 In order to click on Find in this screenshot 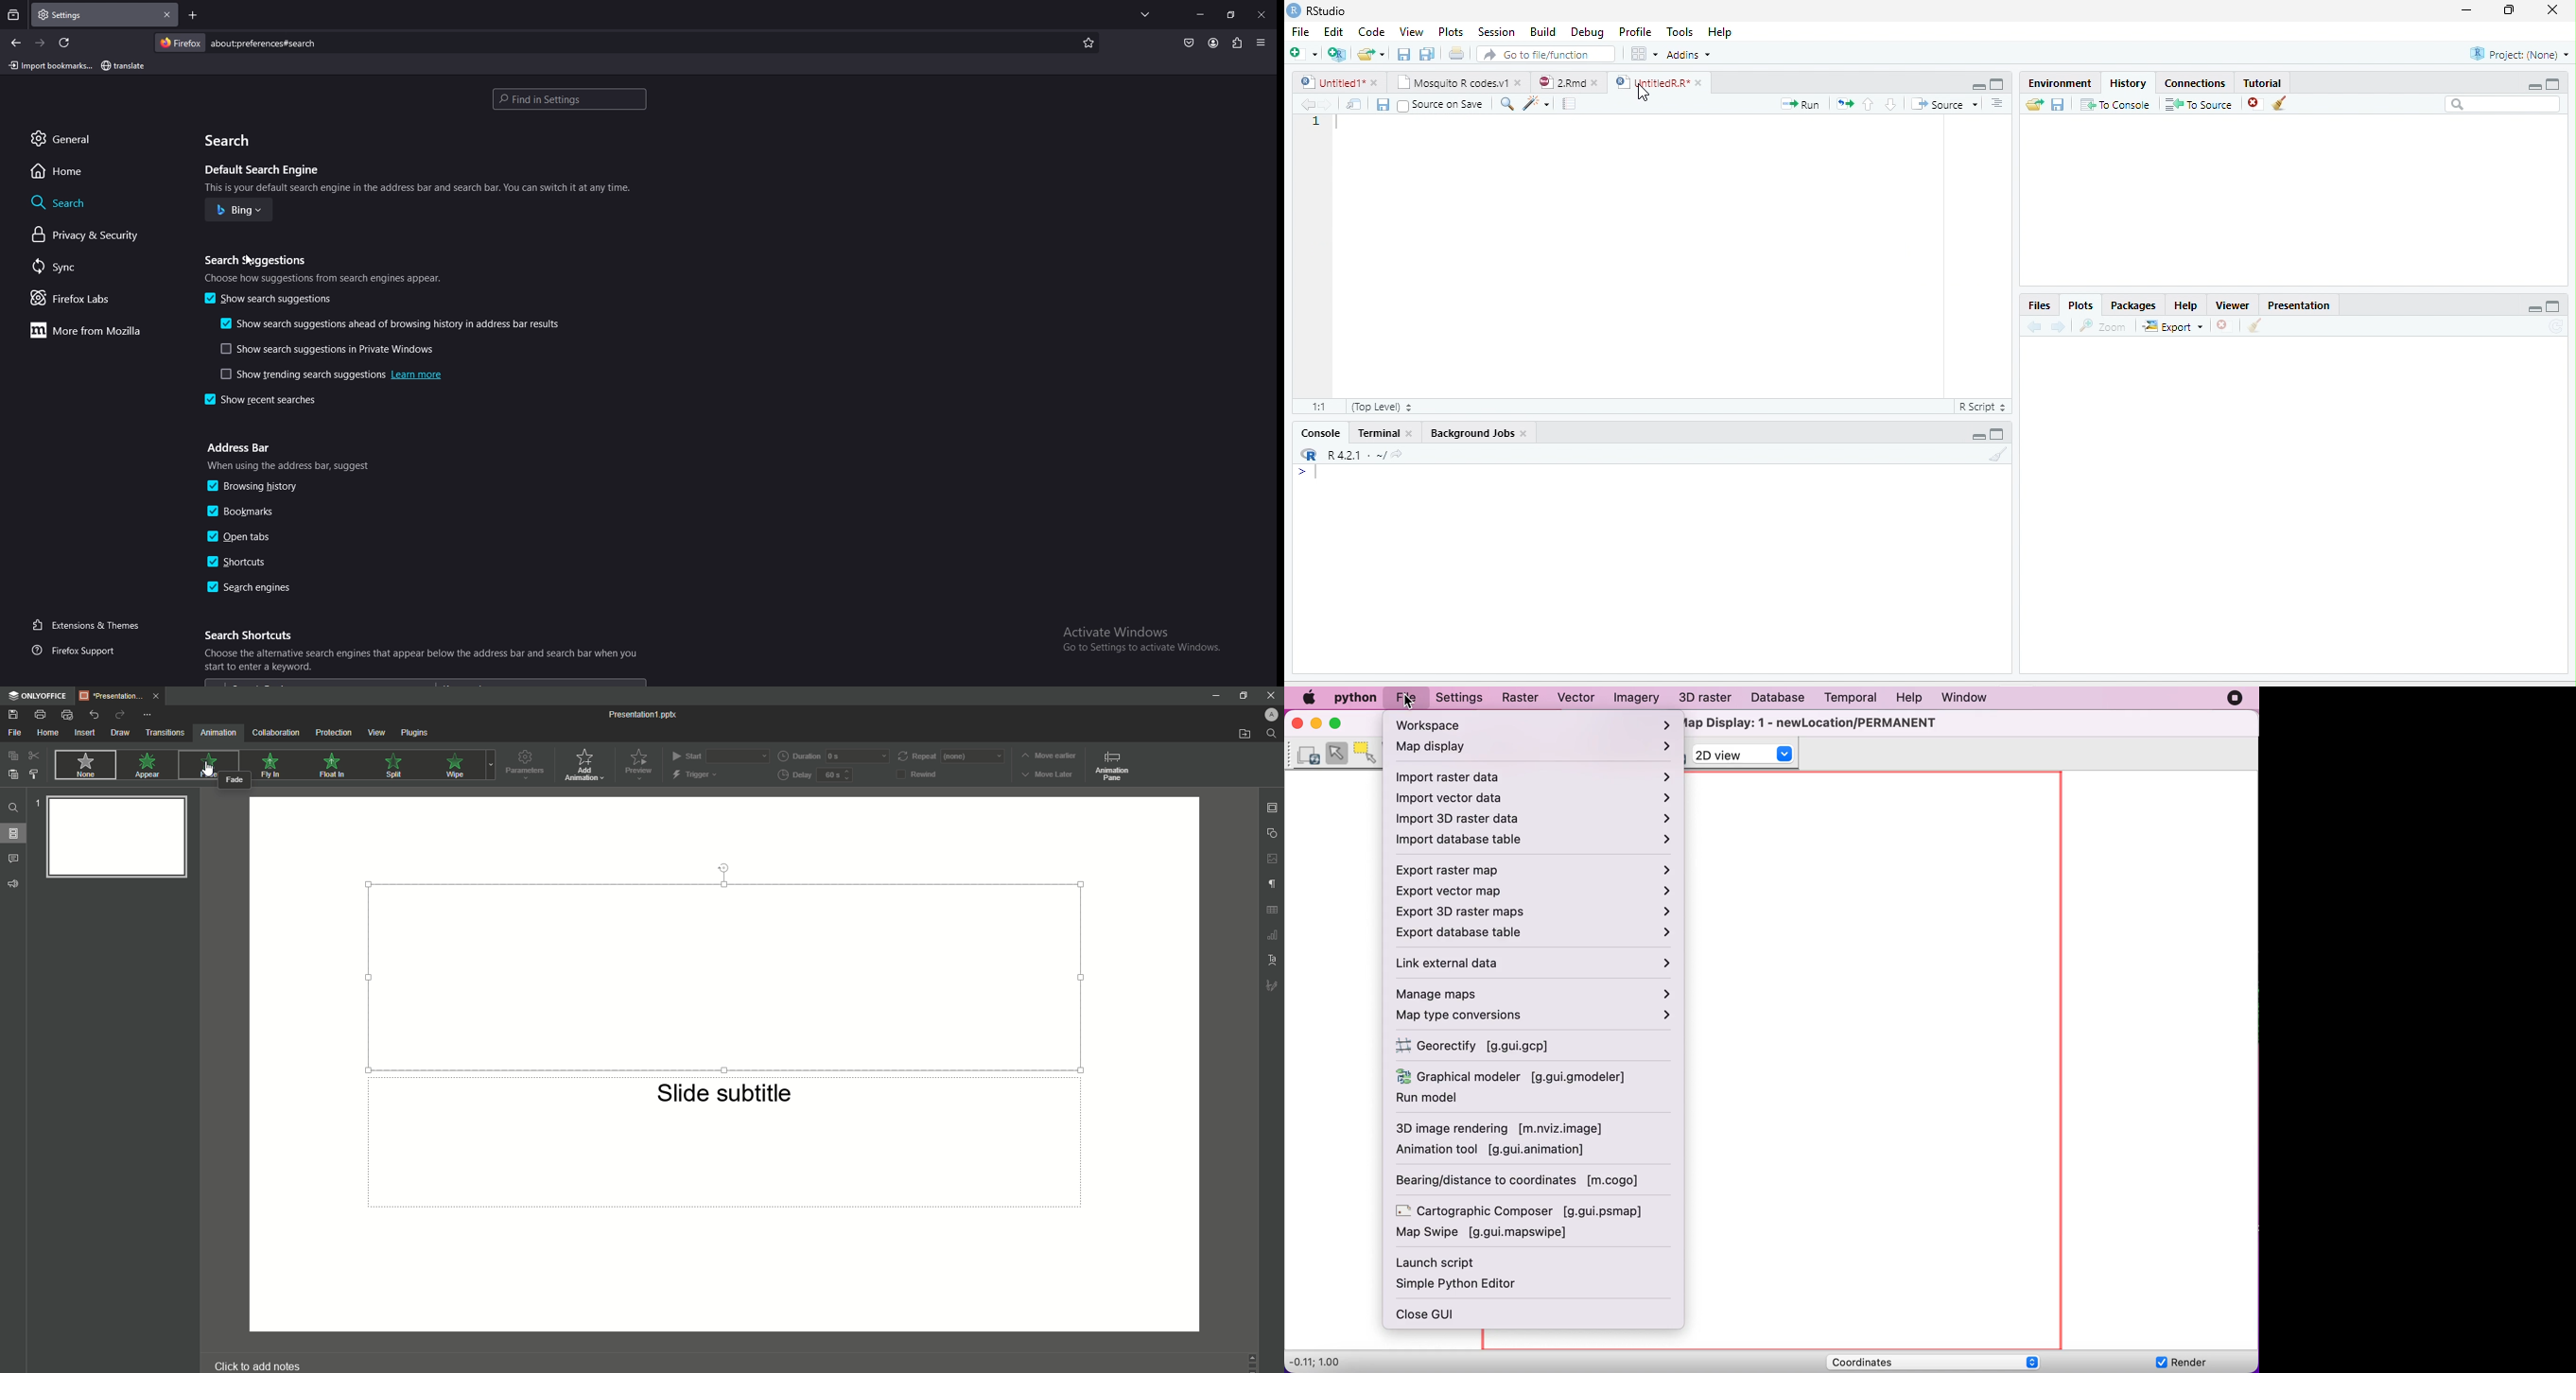, I will do `click(13, 808)`.